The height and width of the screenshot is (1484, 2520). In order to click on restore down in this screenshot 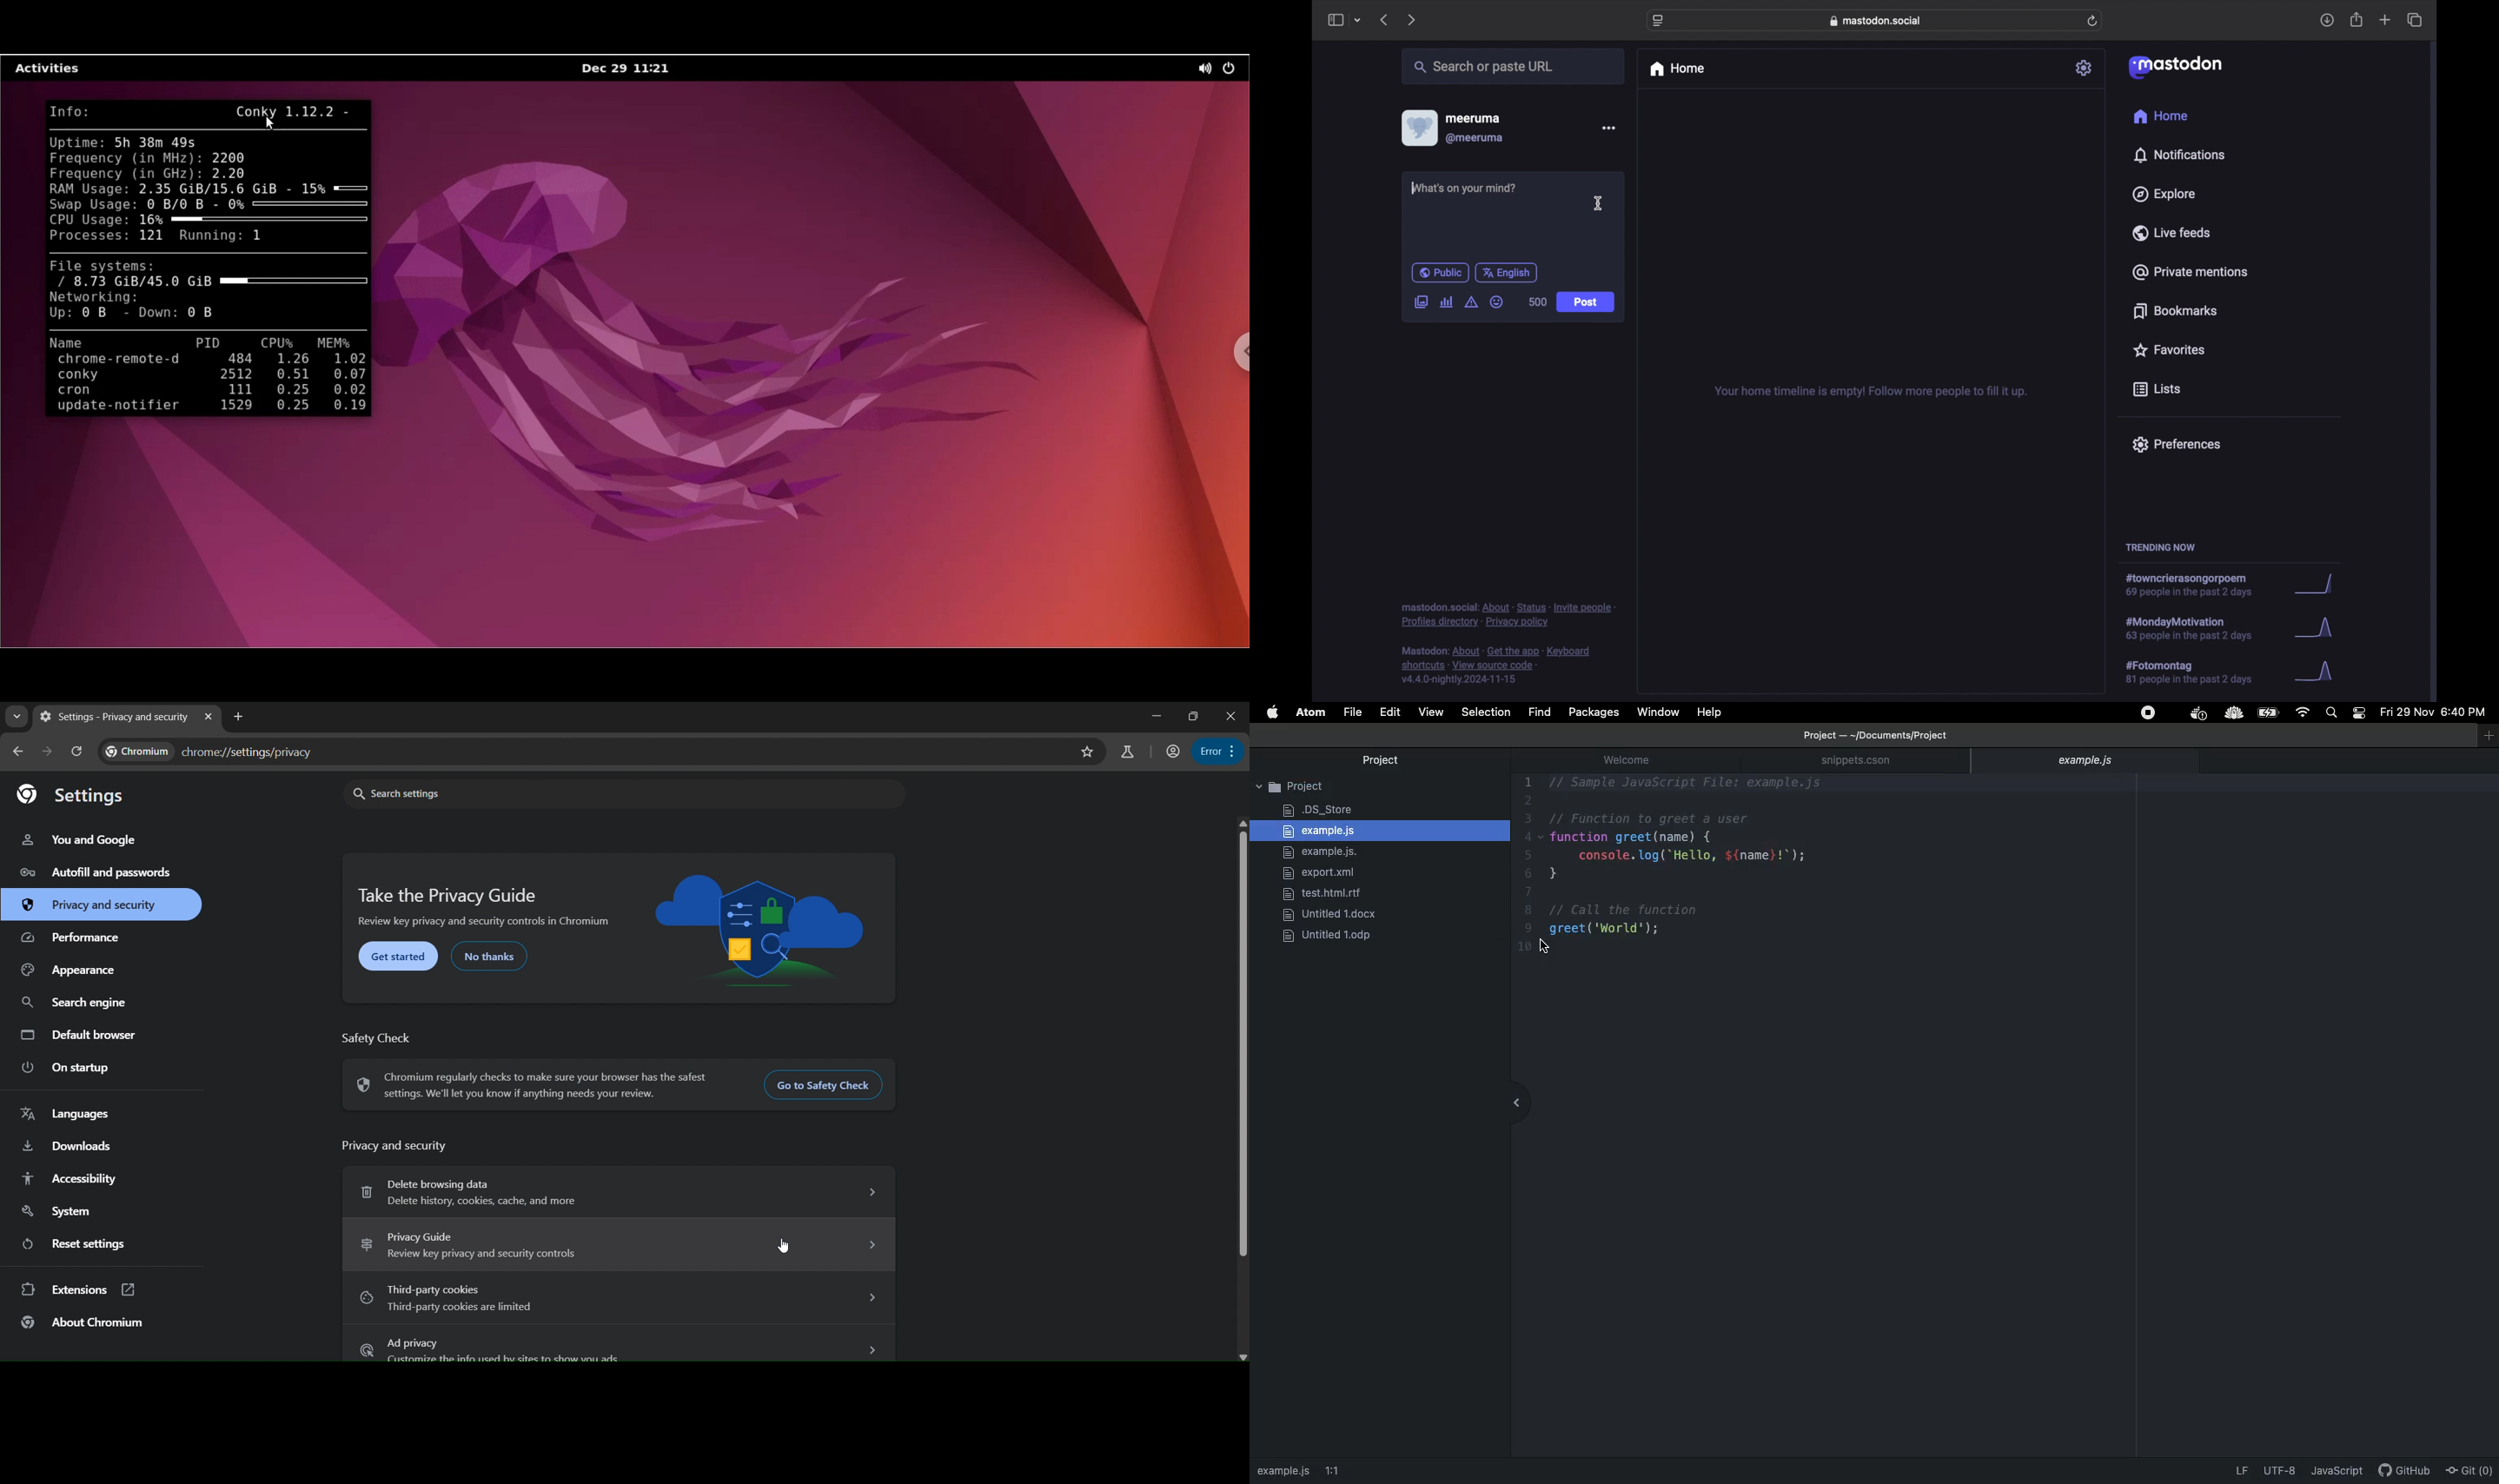, I will do `click(1191, 716)`.